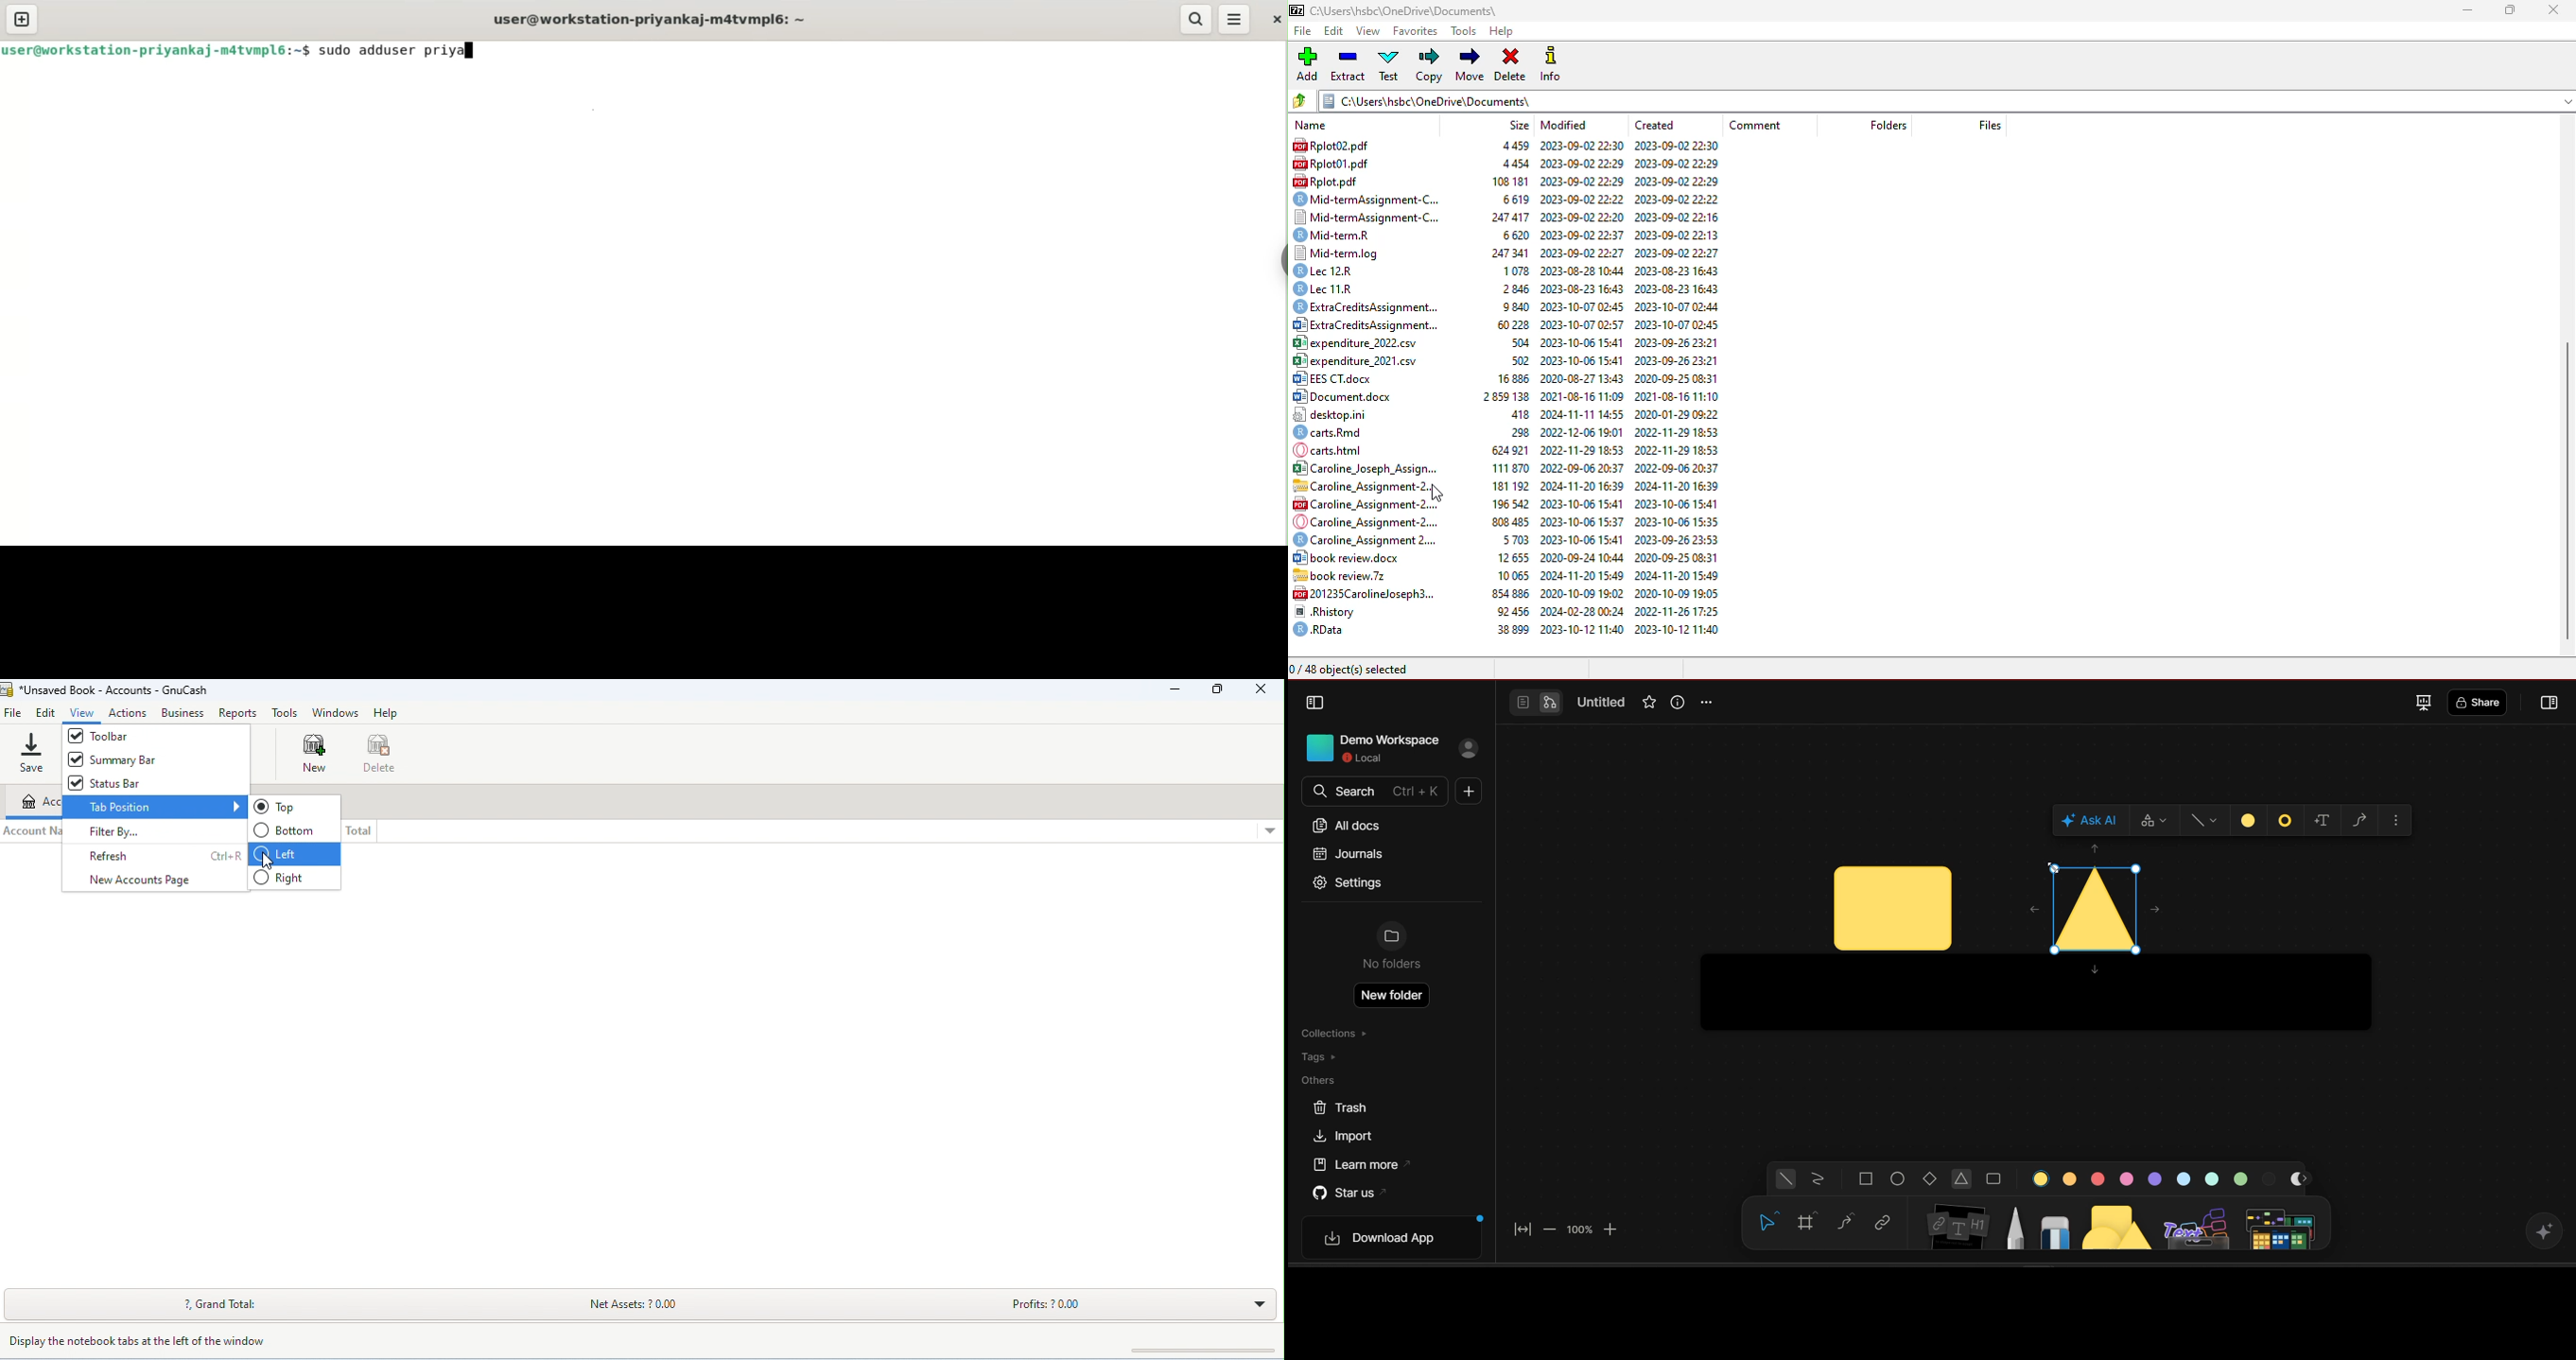 This screenshot has height=1372, width=2576. What do you see at coordinates (1579, 1231) in the screenshot?
I see `zoom factor` at bounding box center [1579, 1231].